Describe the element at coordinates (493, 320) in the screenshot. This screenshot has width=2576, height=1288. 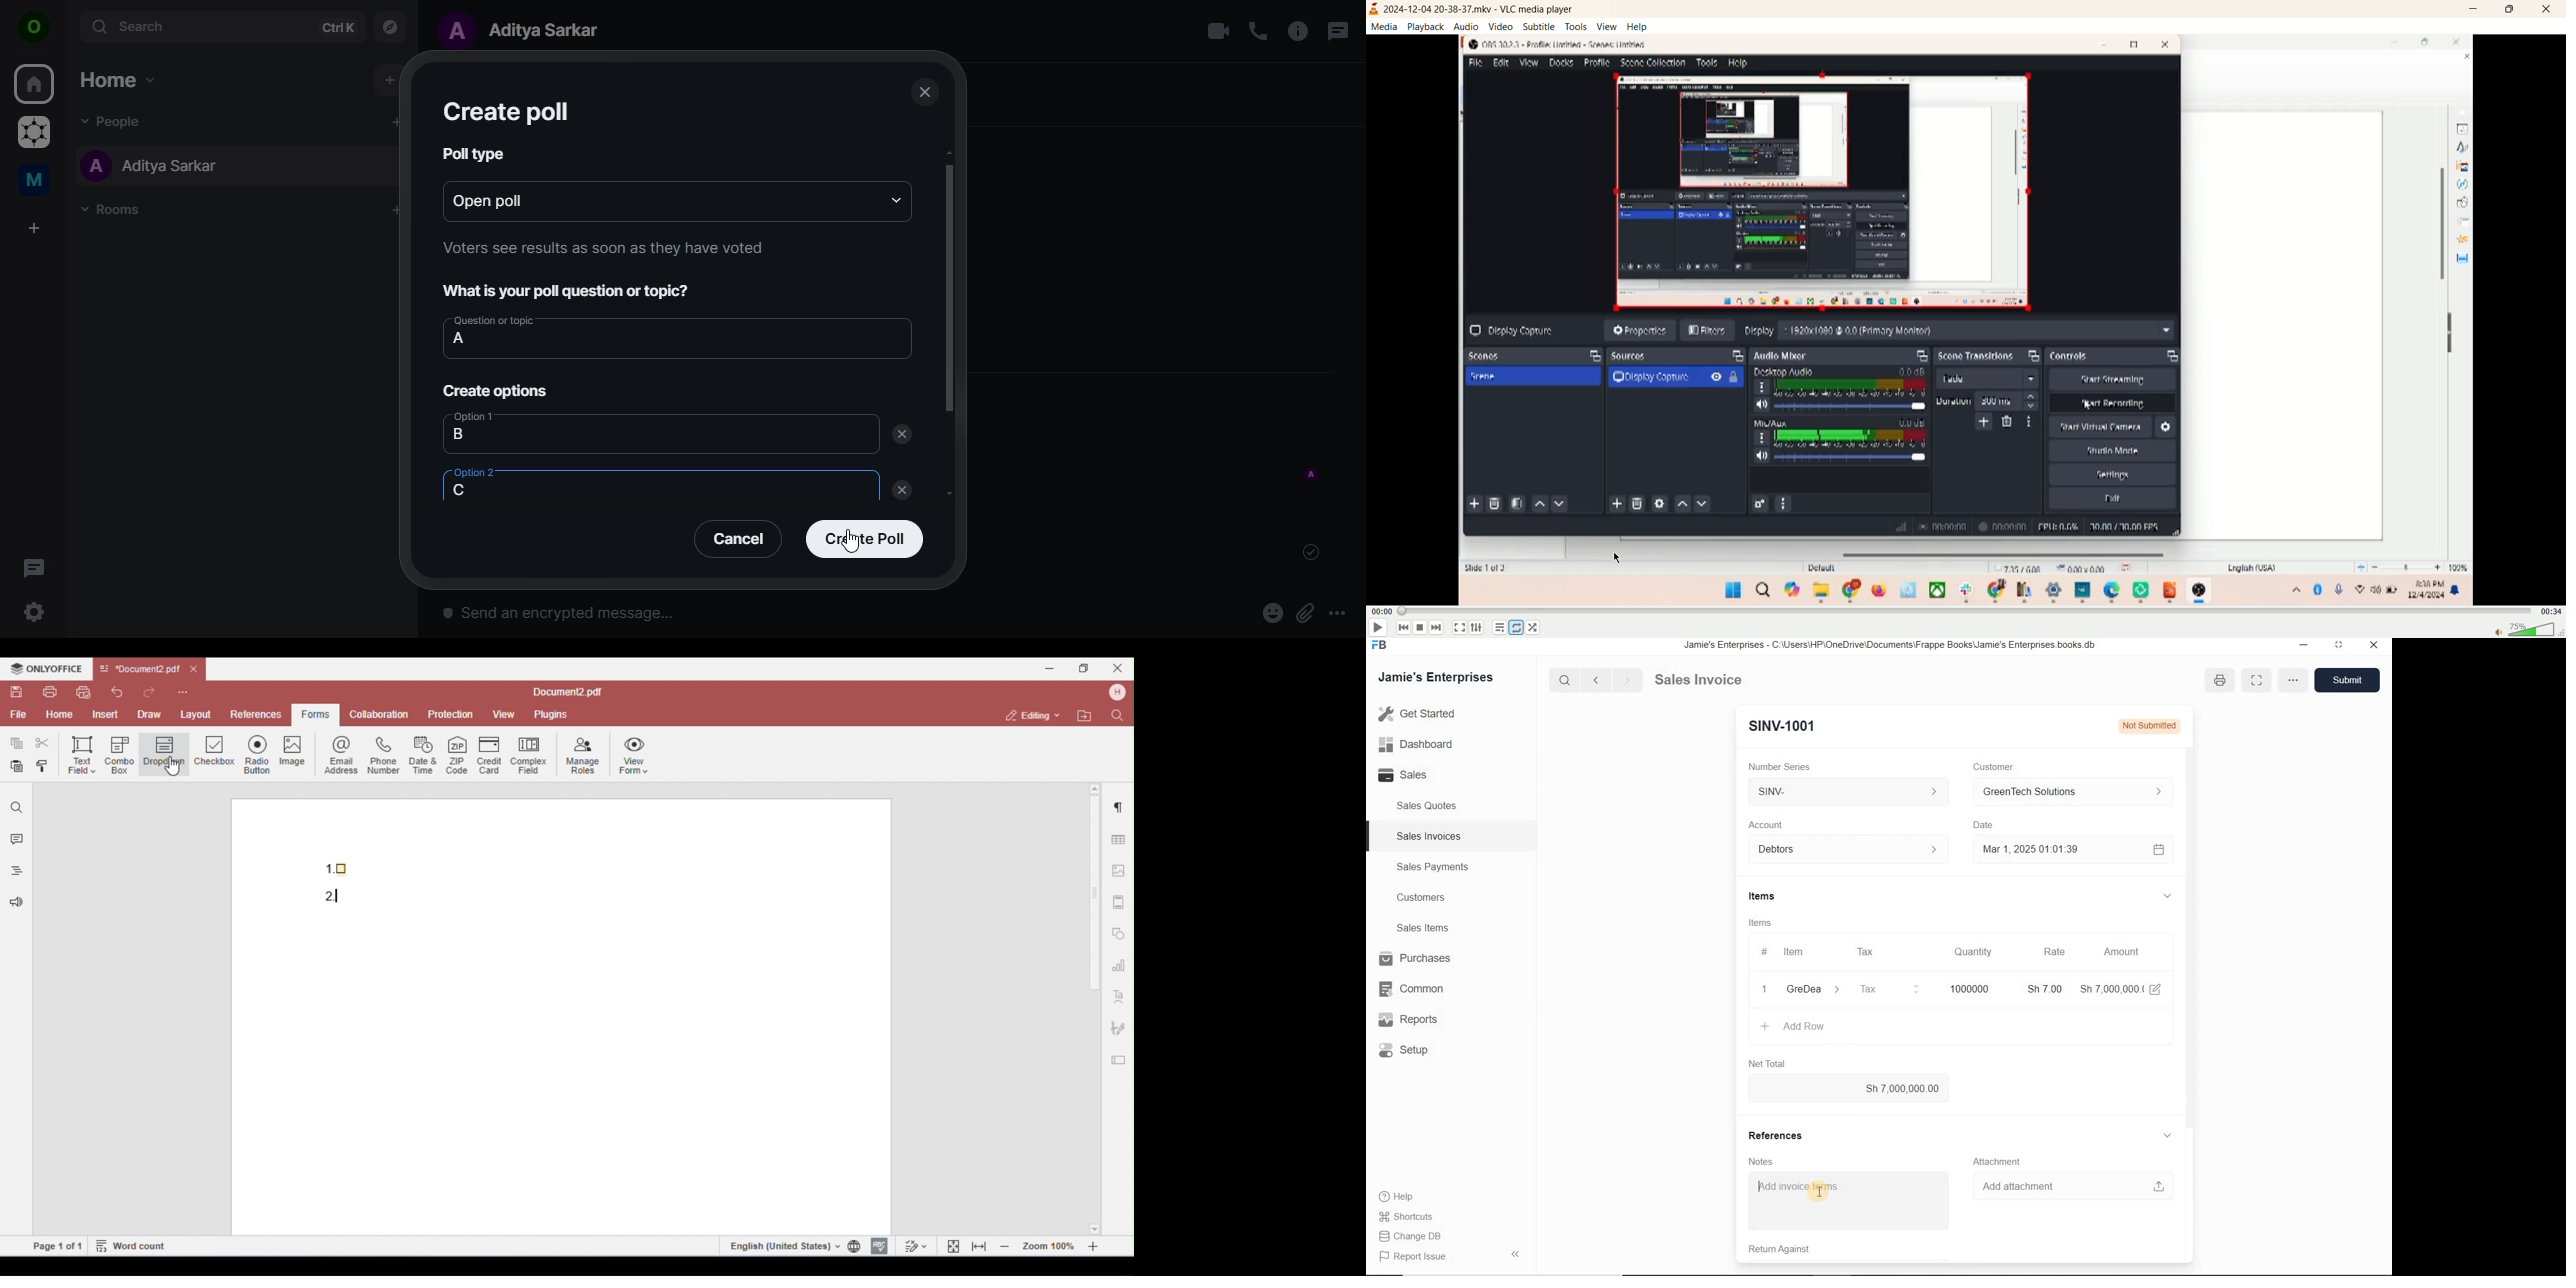
I see `Question or topic` at that location.